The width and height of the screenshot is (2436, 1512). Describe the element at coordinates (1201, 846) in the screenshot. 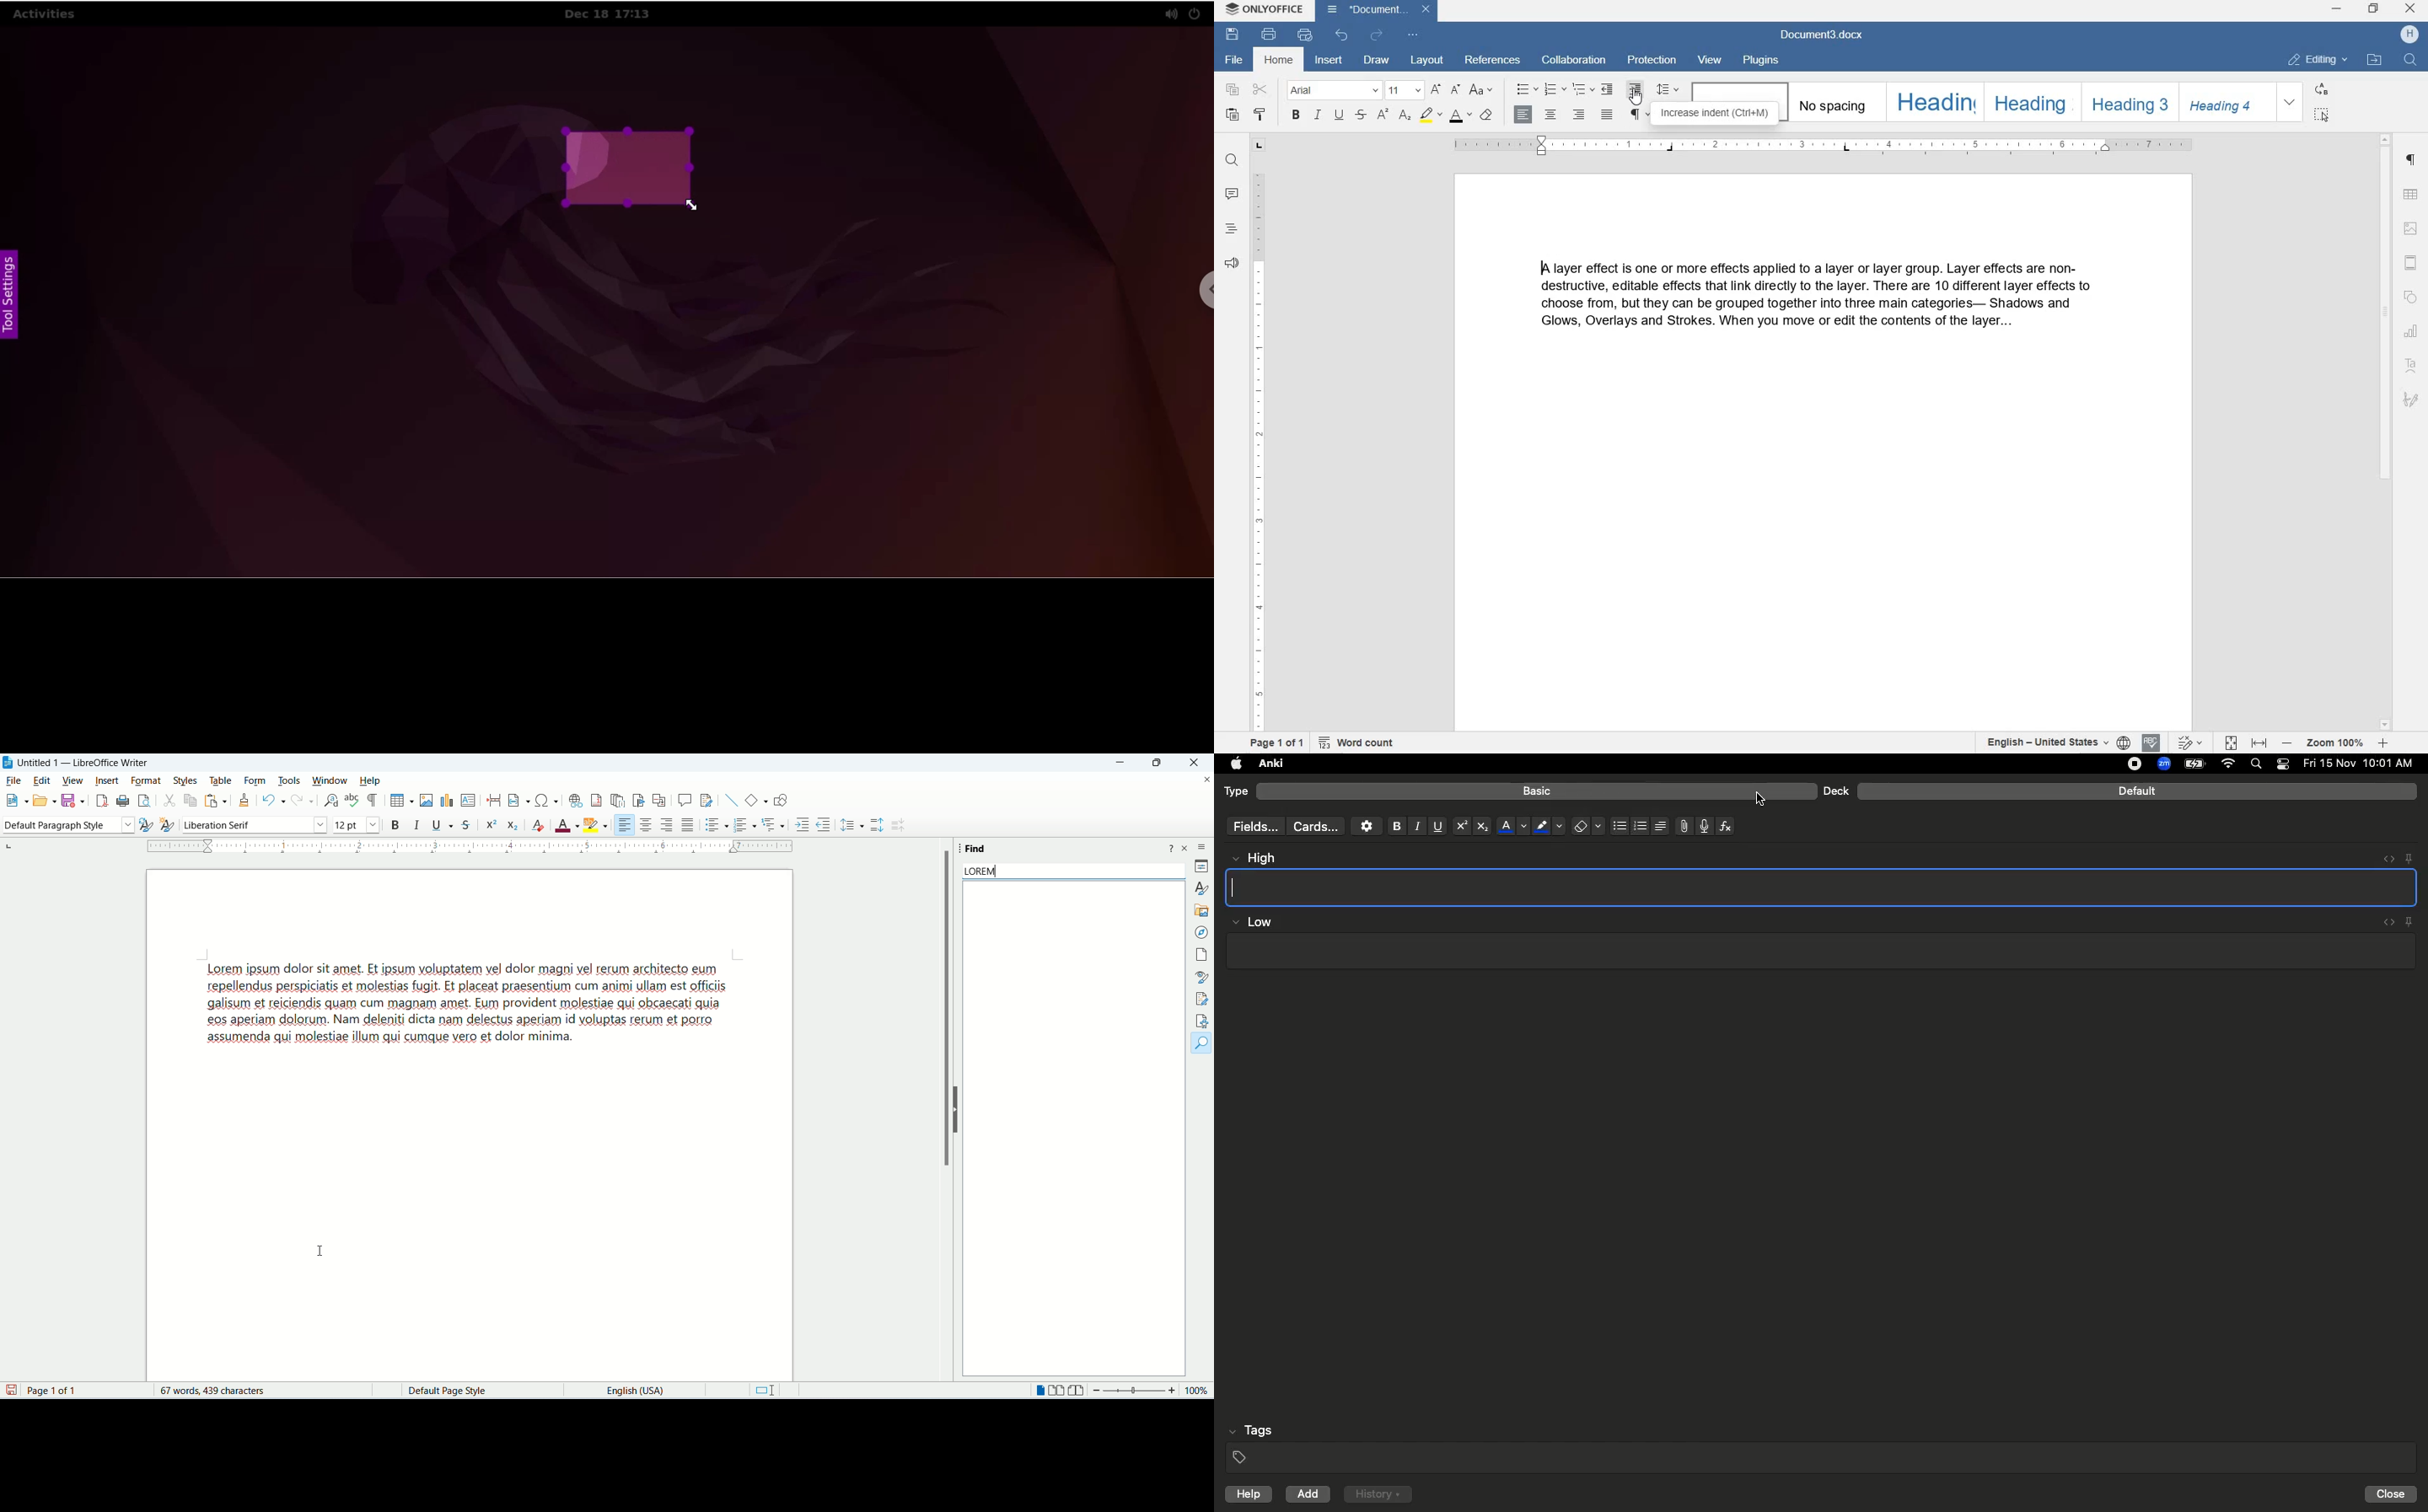

I see `sidebar` at that location.